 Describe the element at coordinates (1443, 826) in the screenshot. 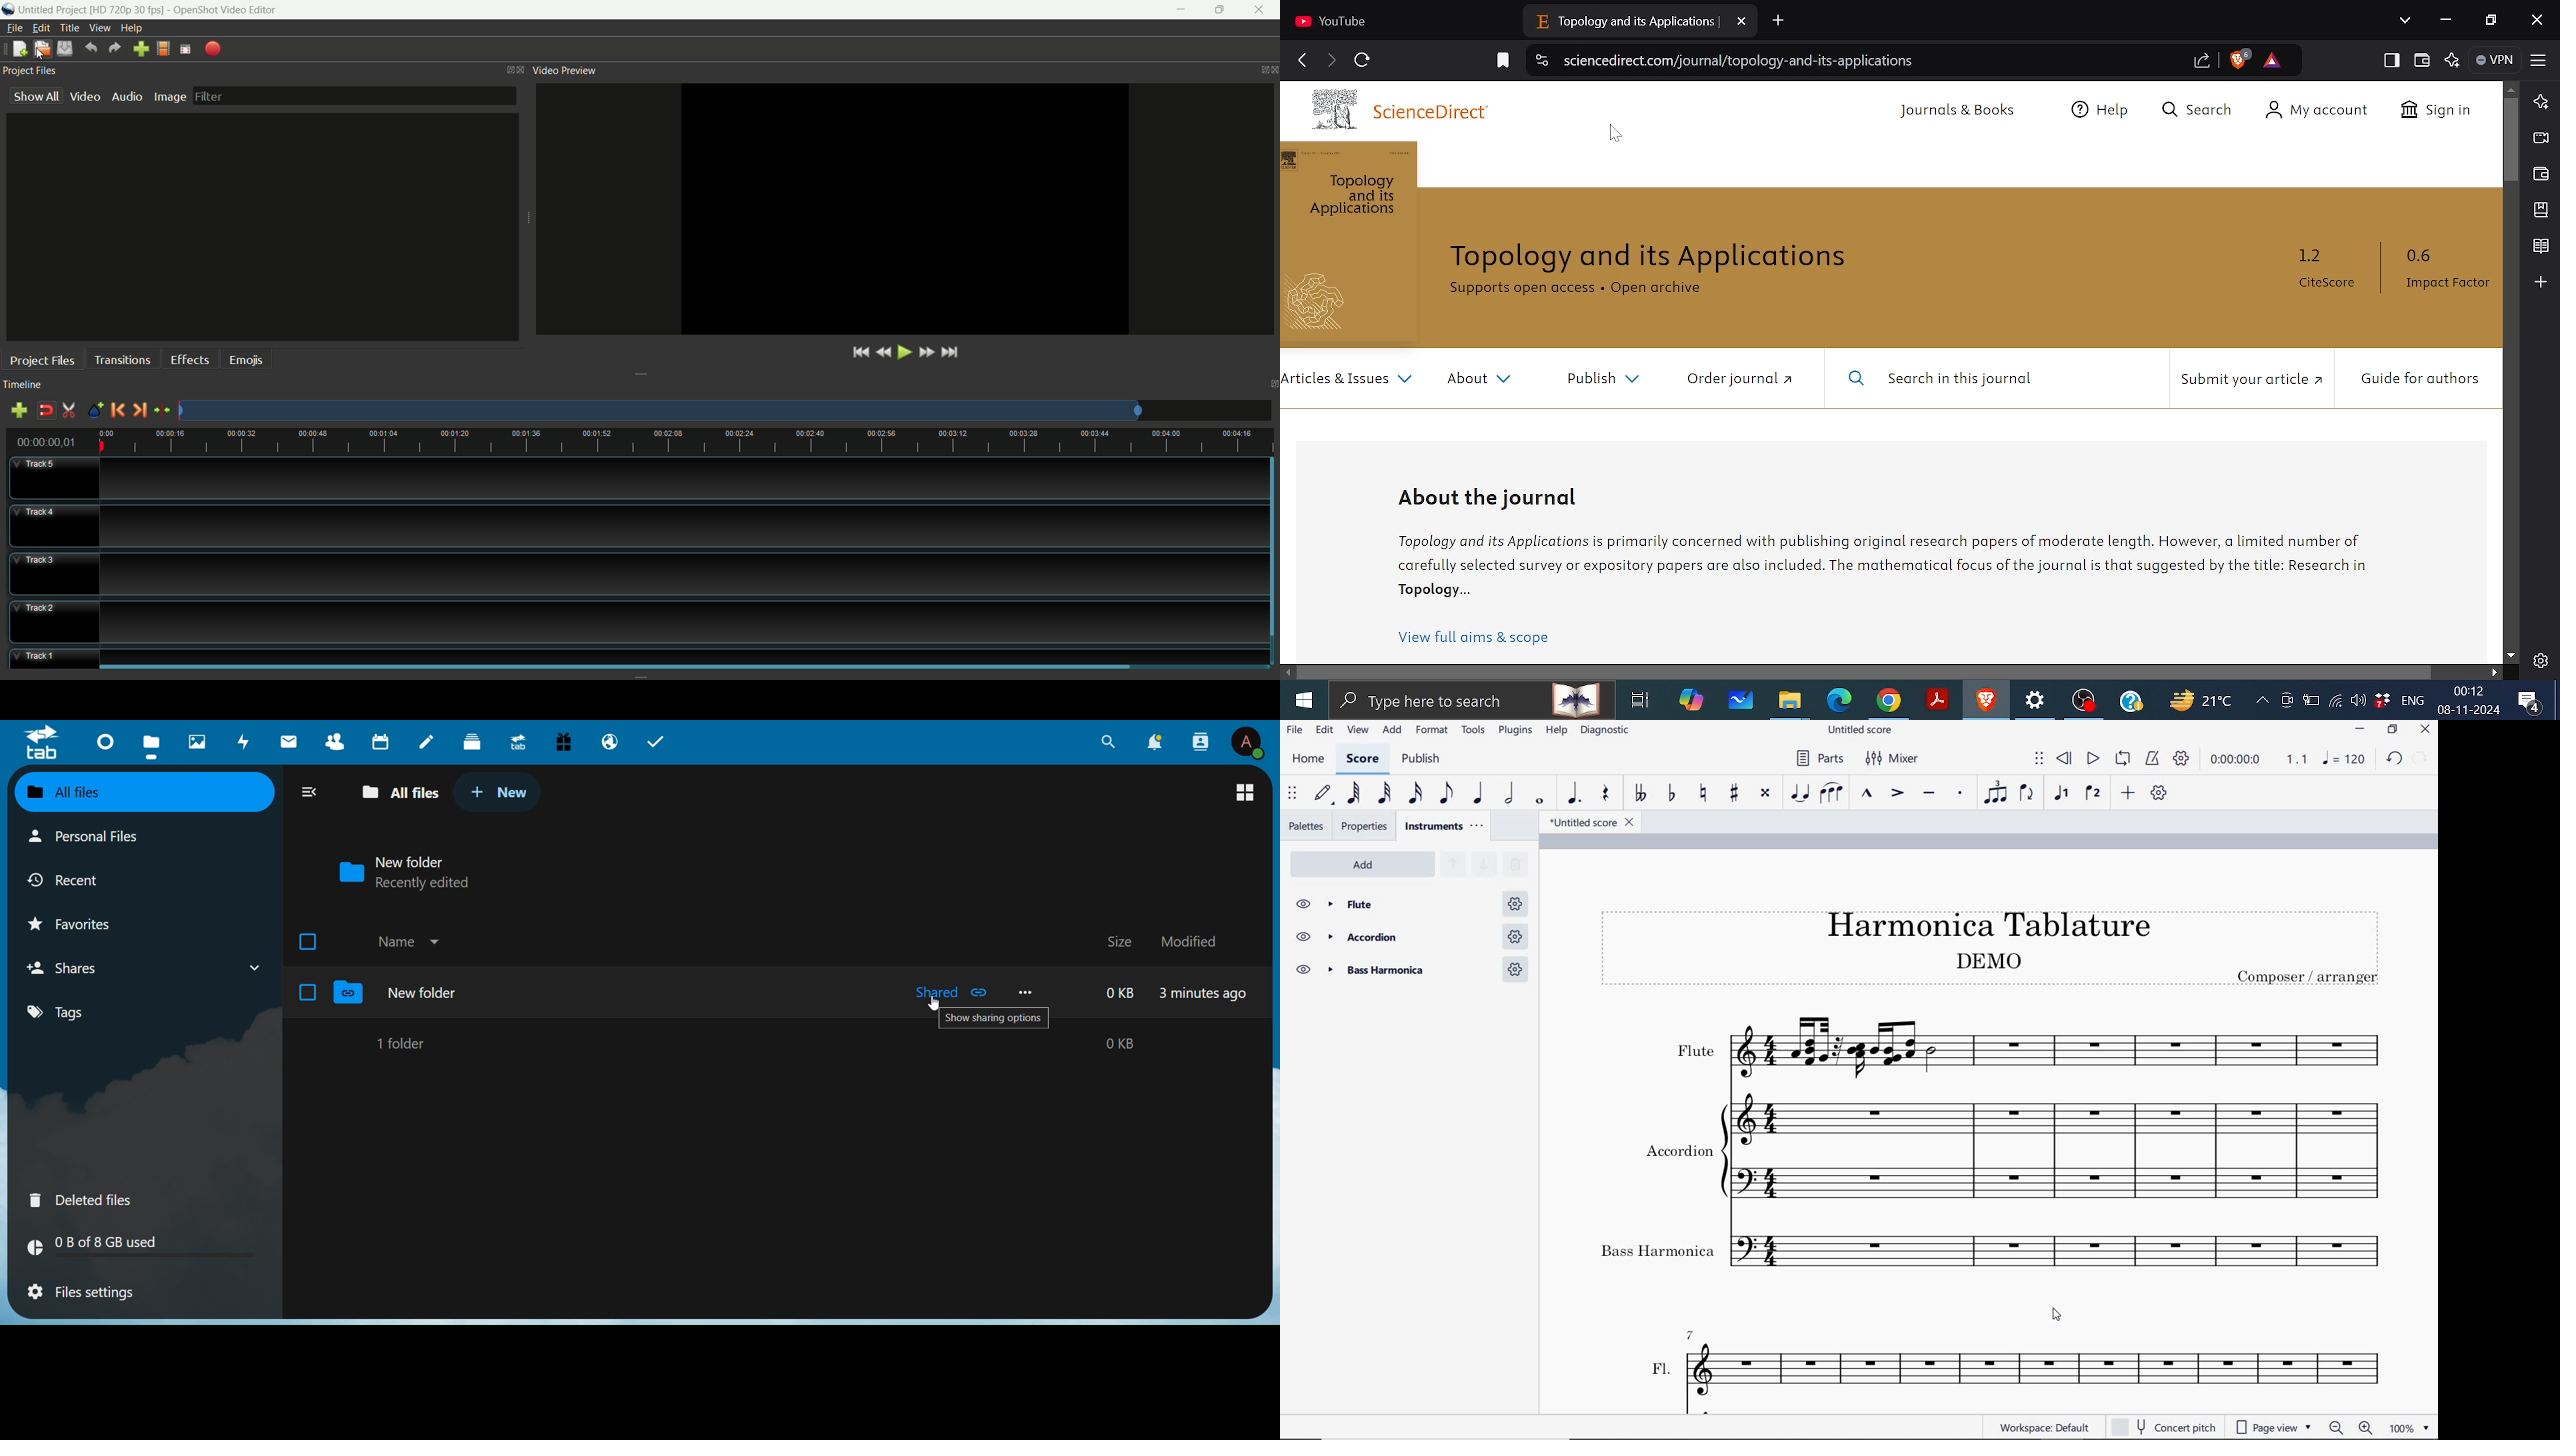

I see `instruments` at that location.